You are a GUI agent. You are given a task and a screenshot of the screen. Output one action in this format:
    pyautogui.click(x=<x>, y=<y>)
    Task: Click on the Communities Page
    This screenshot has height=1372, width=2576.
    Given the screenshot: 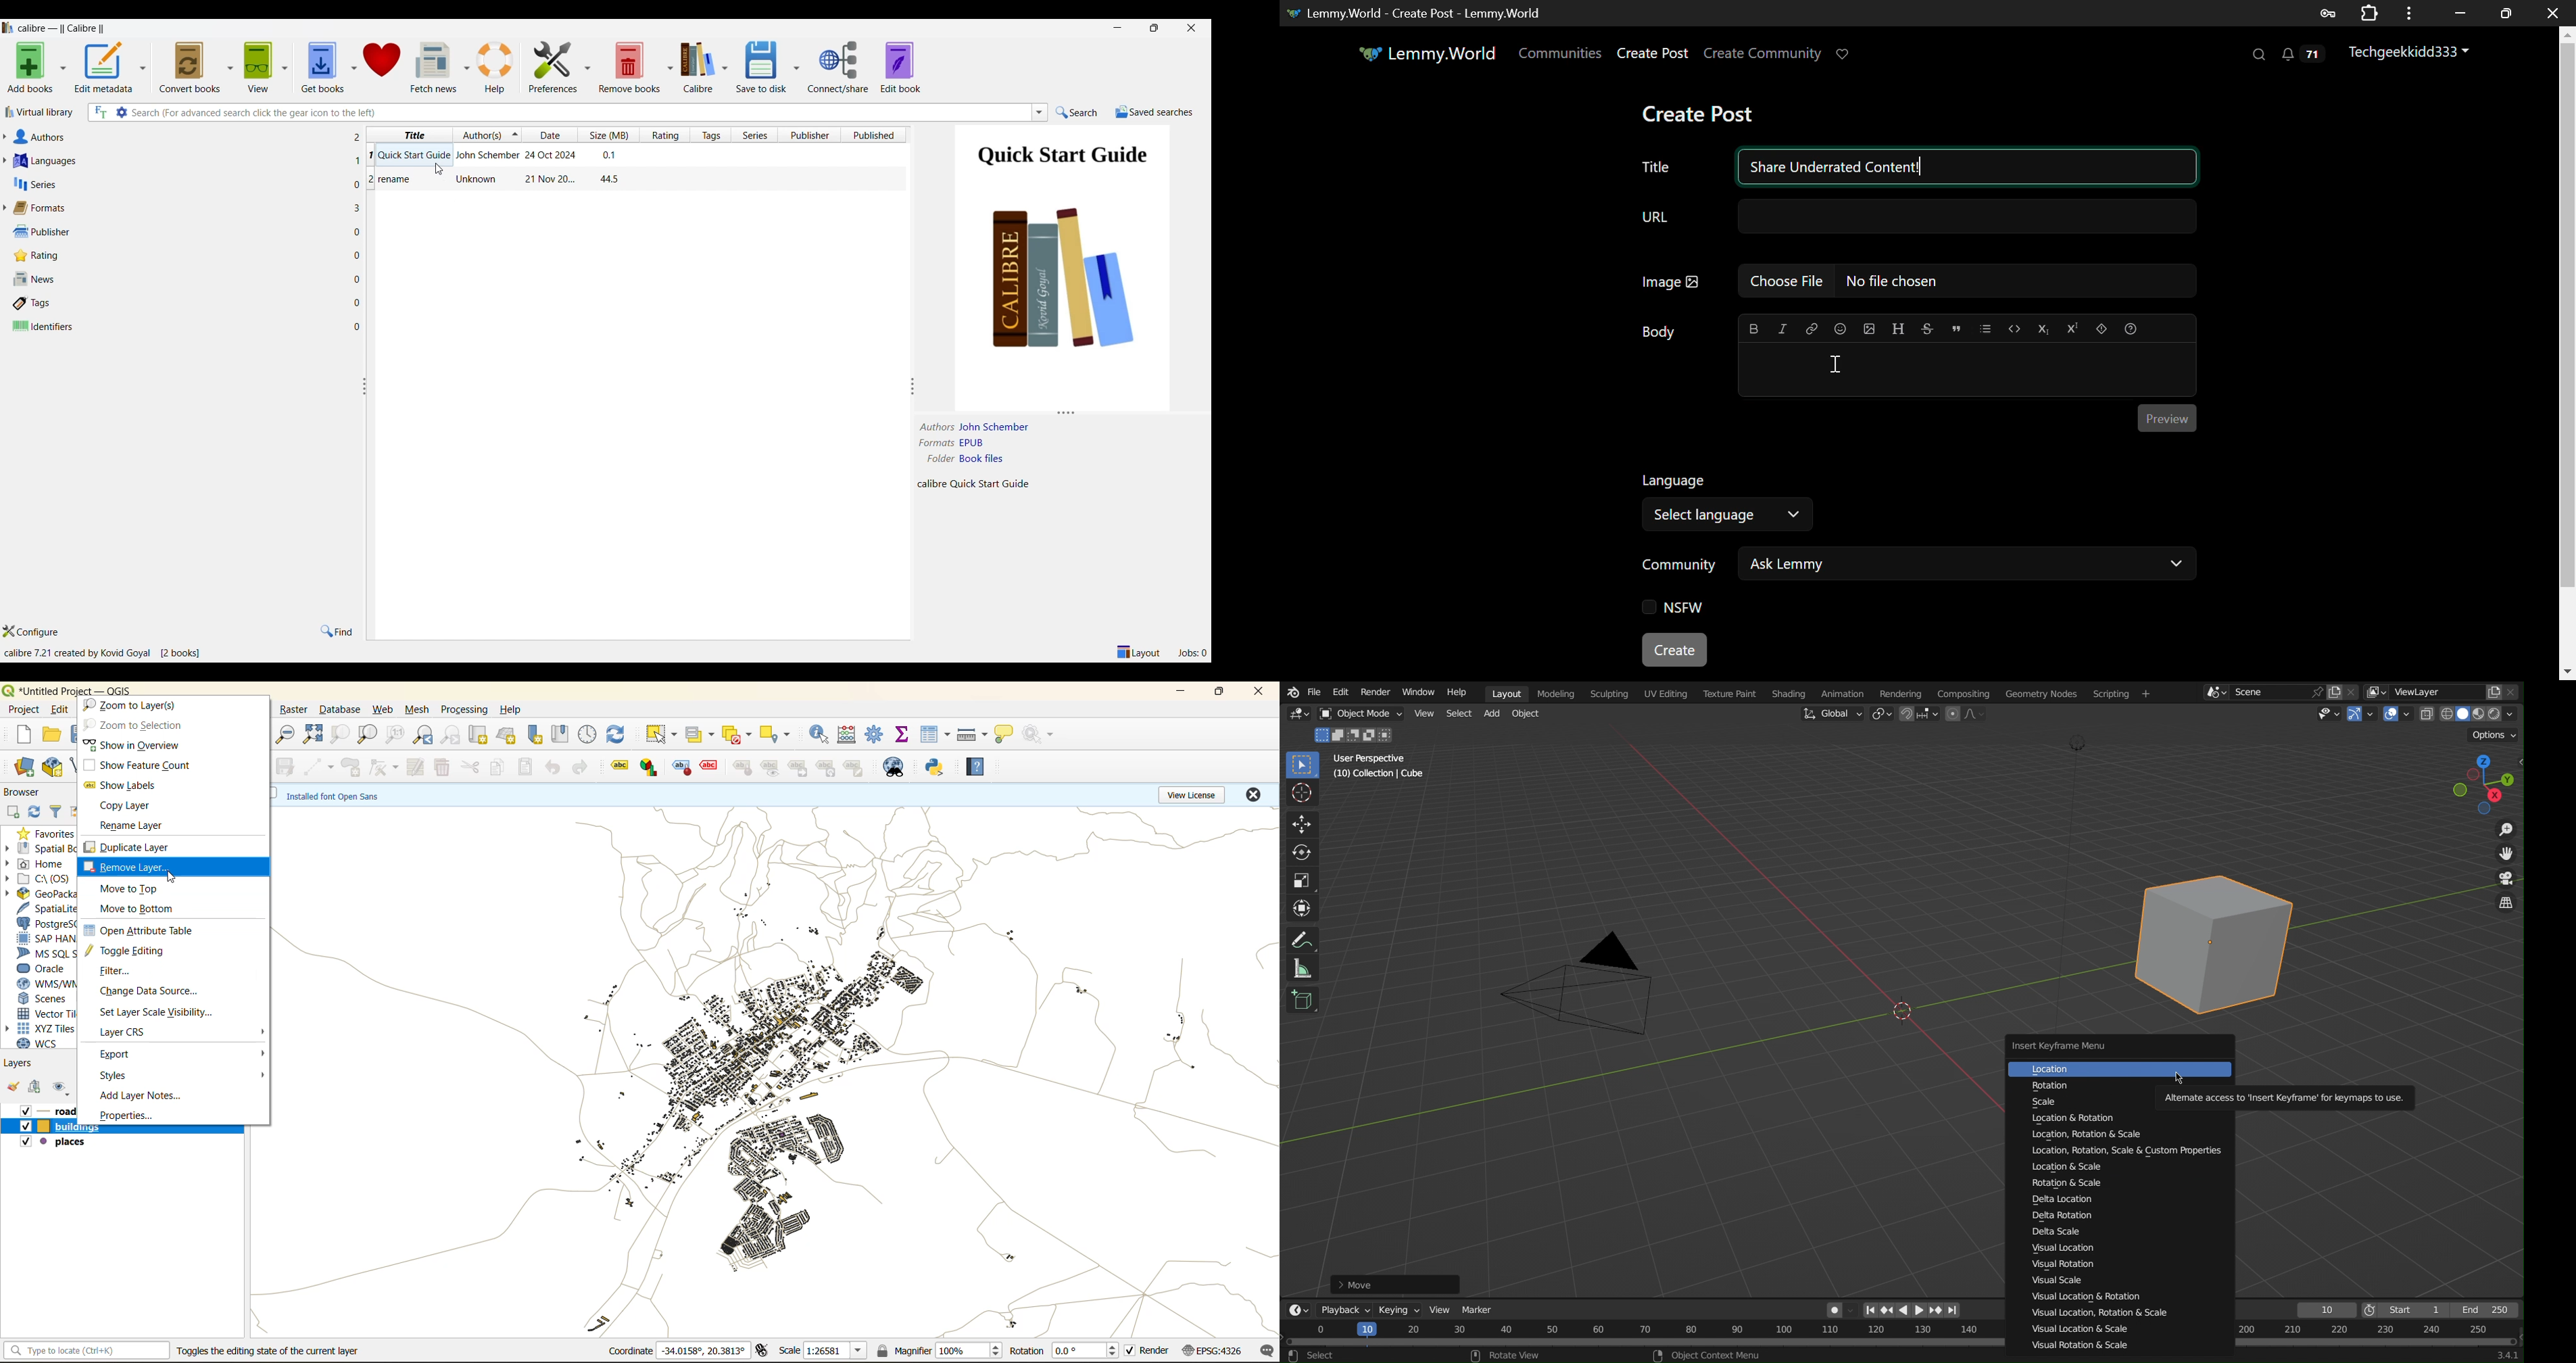 What is the action you would take?
    pyautogui.click(x=1562, y=54)
    